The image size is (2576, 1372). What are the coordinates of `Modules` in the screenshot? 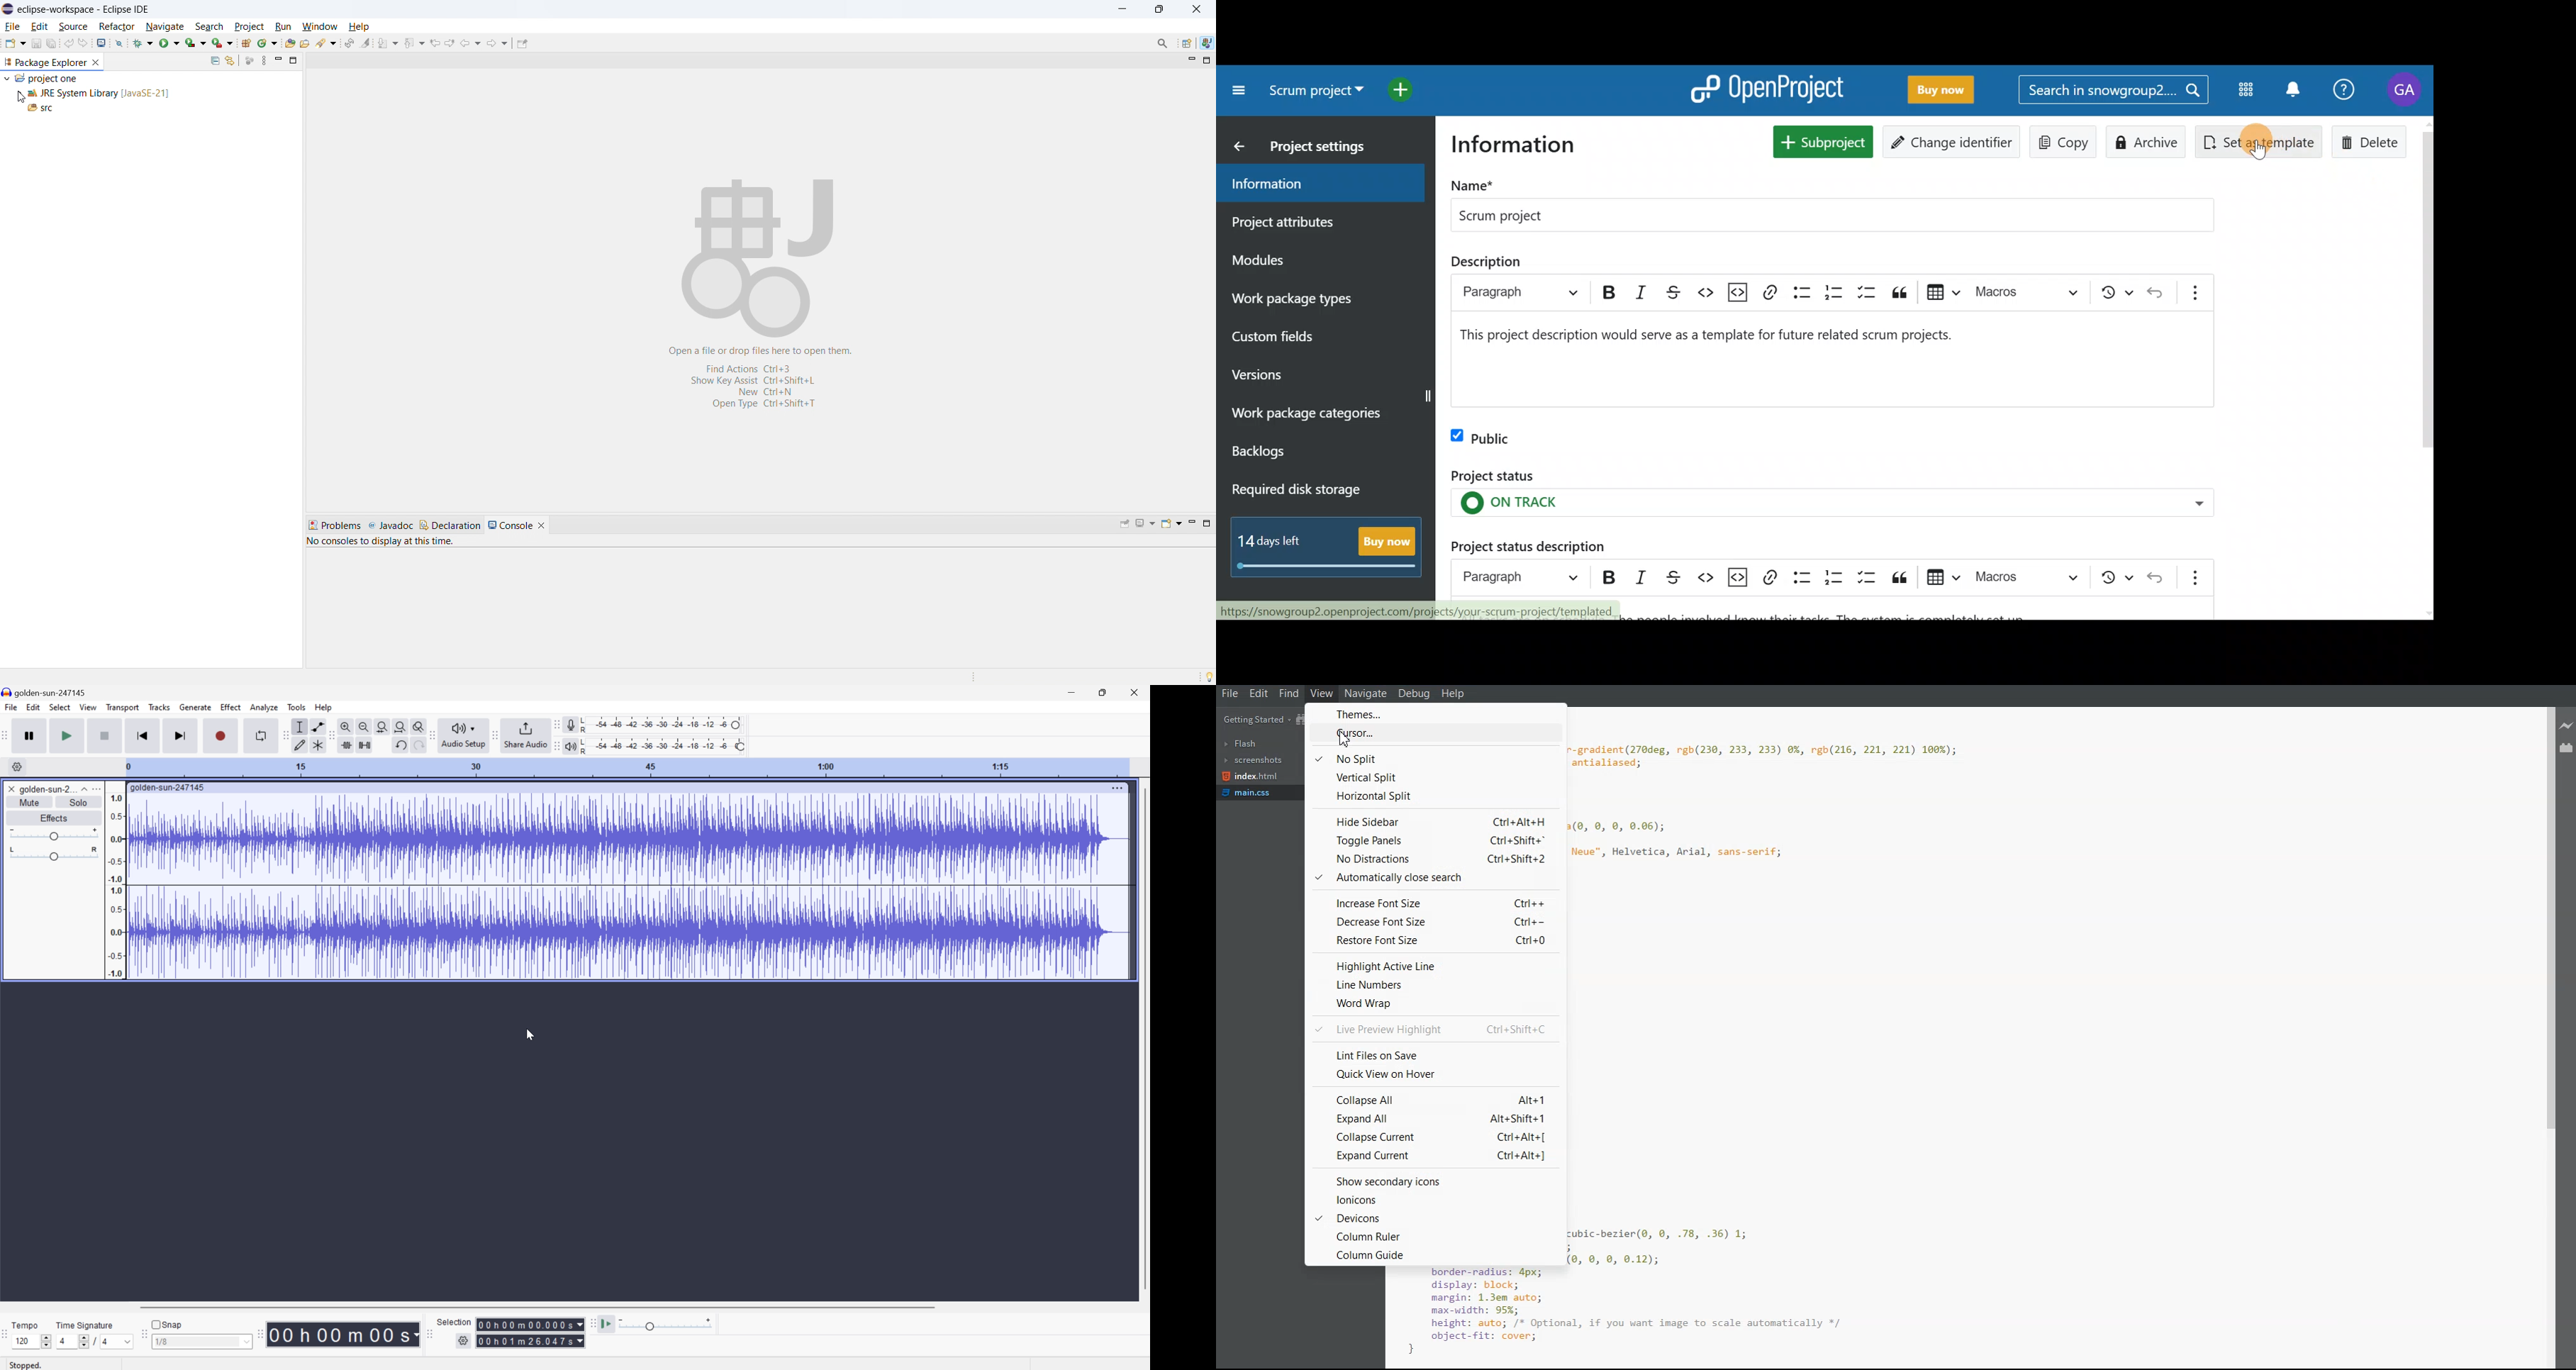 It's located at (1305, 259).